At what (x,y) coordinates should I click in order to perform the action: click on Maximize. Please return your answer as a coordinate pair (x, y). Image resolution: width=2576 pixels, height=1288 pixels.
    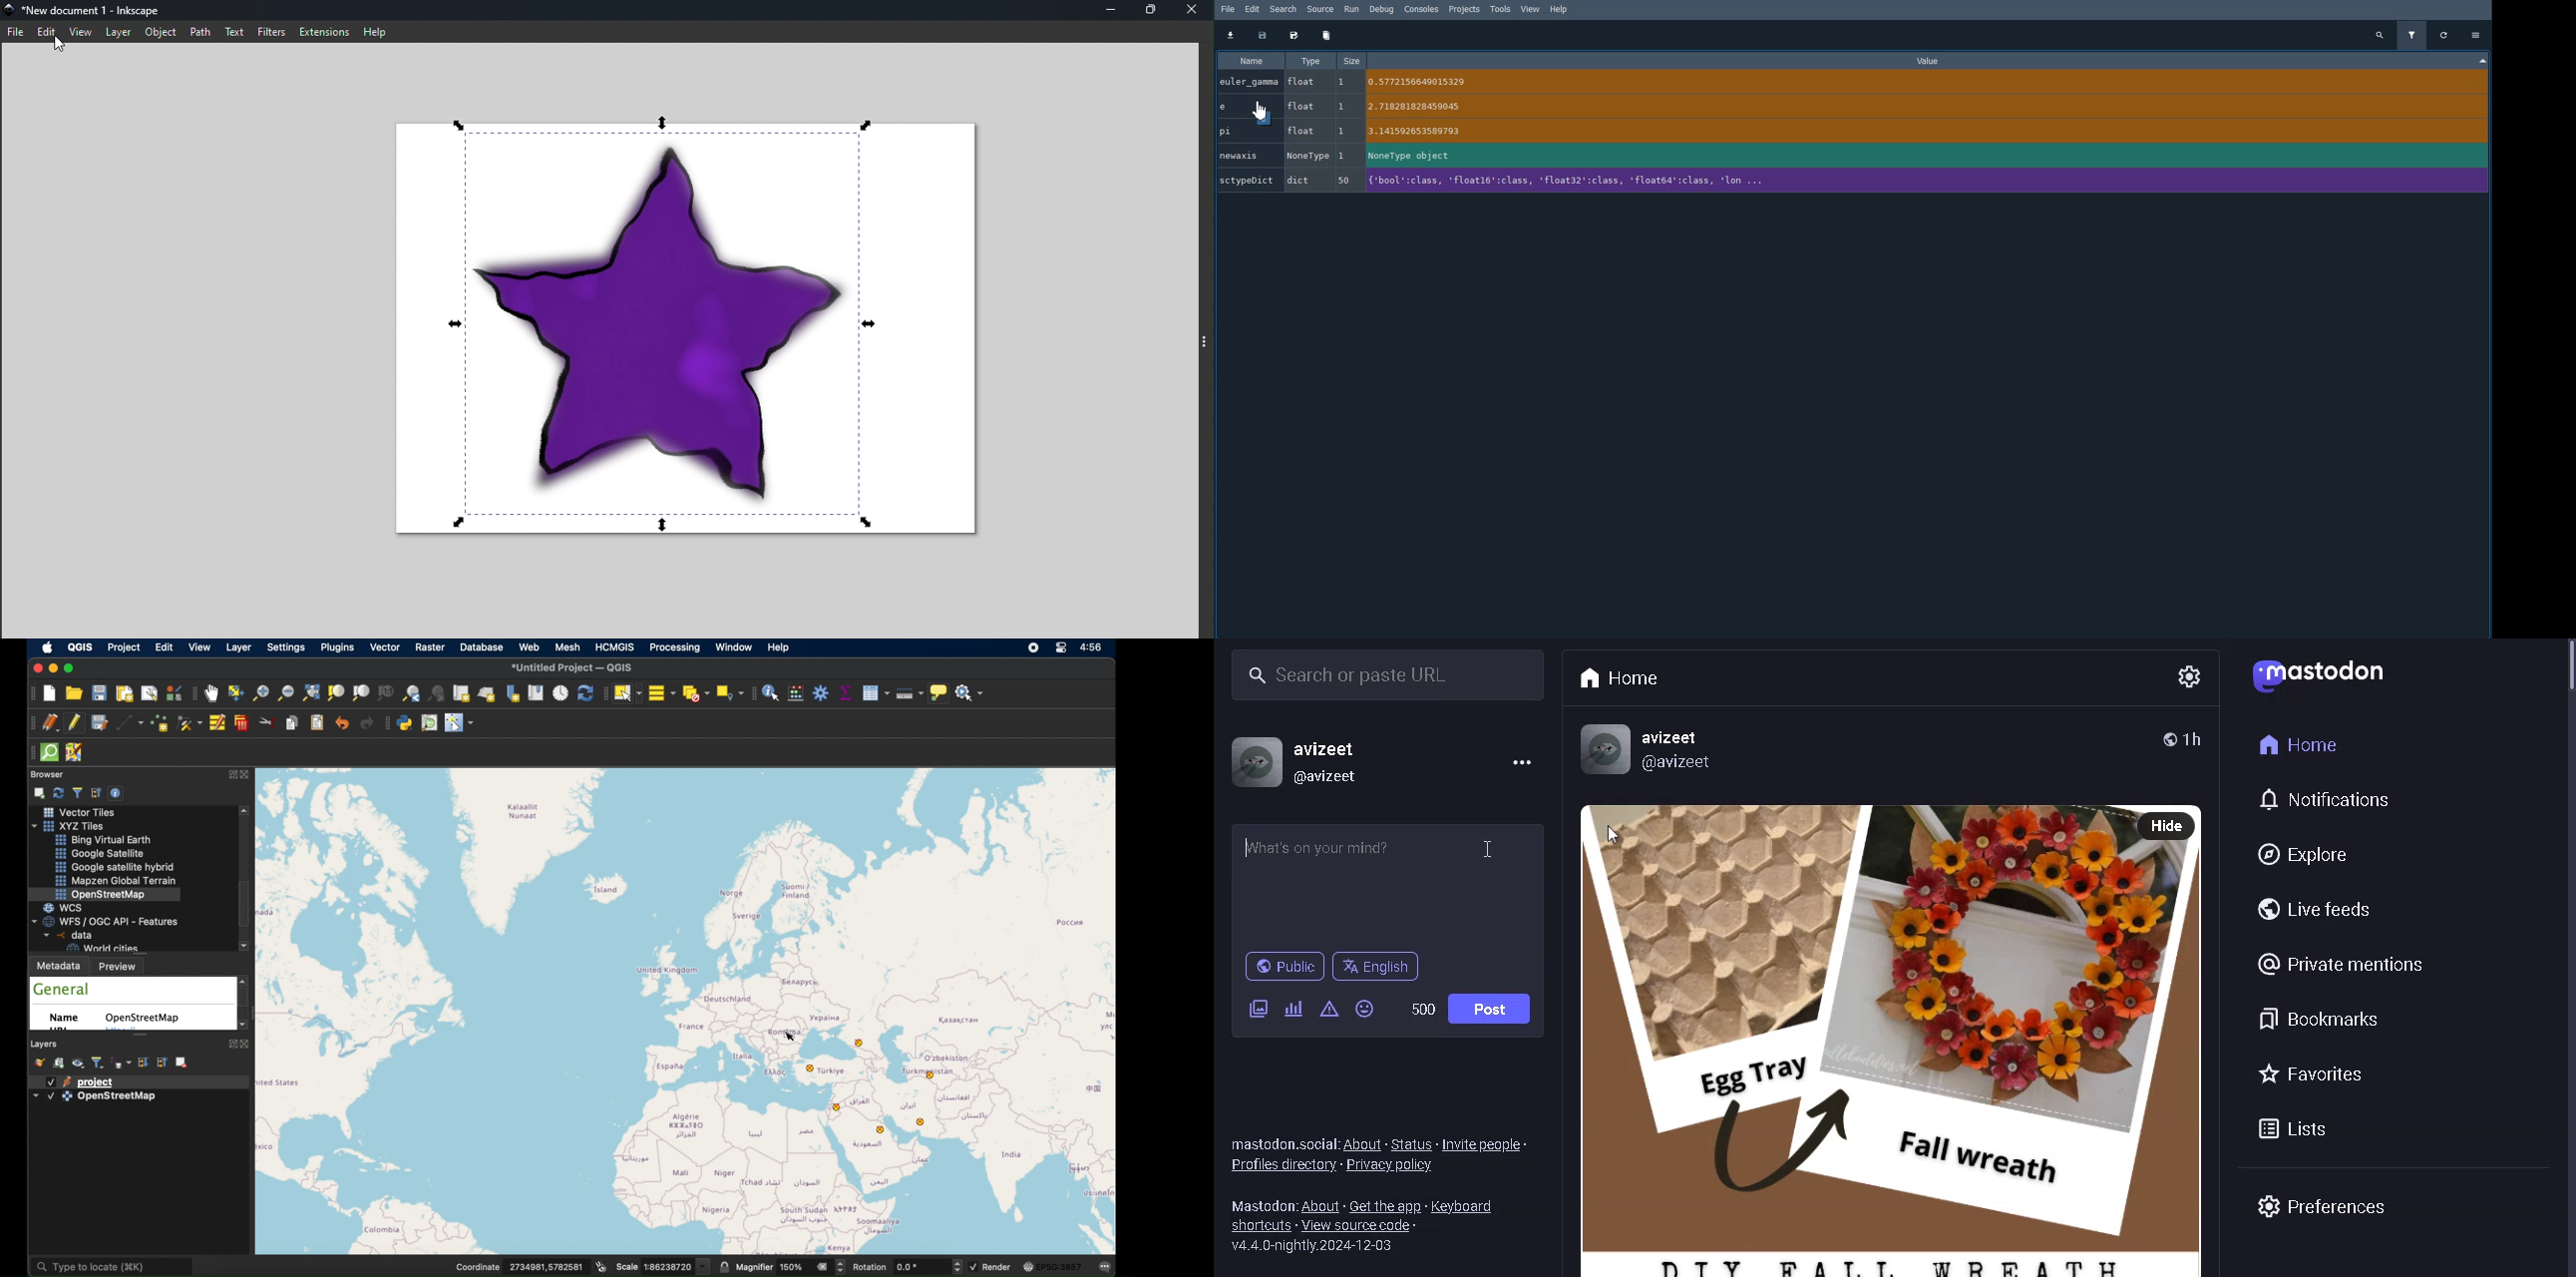
    Looking at the image, I should click on (1150, 11).